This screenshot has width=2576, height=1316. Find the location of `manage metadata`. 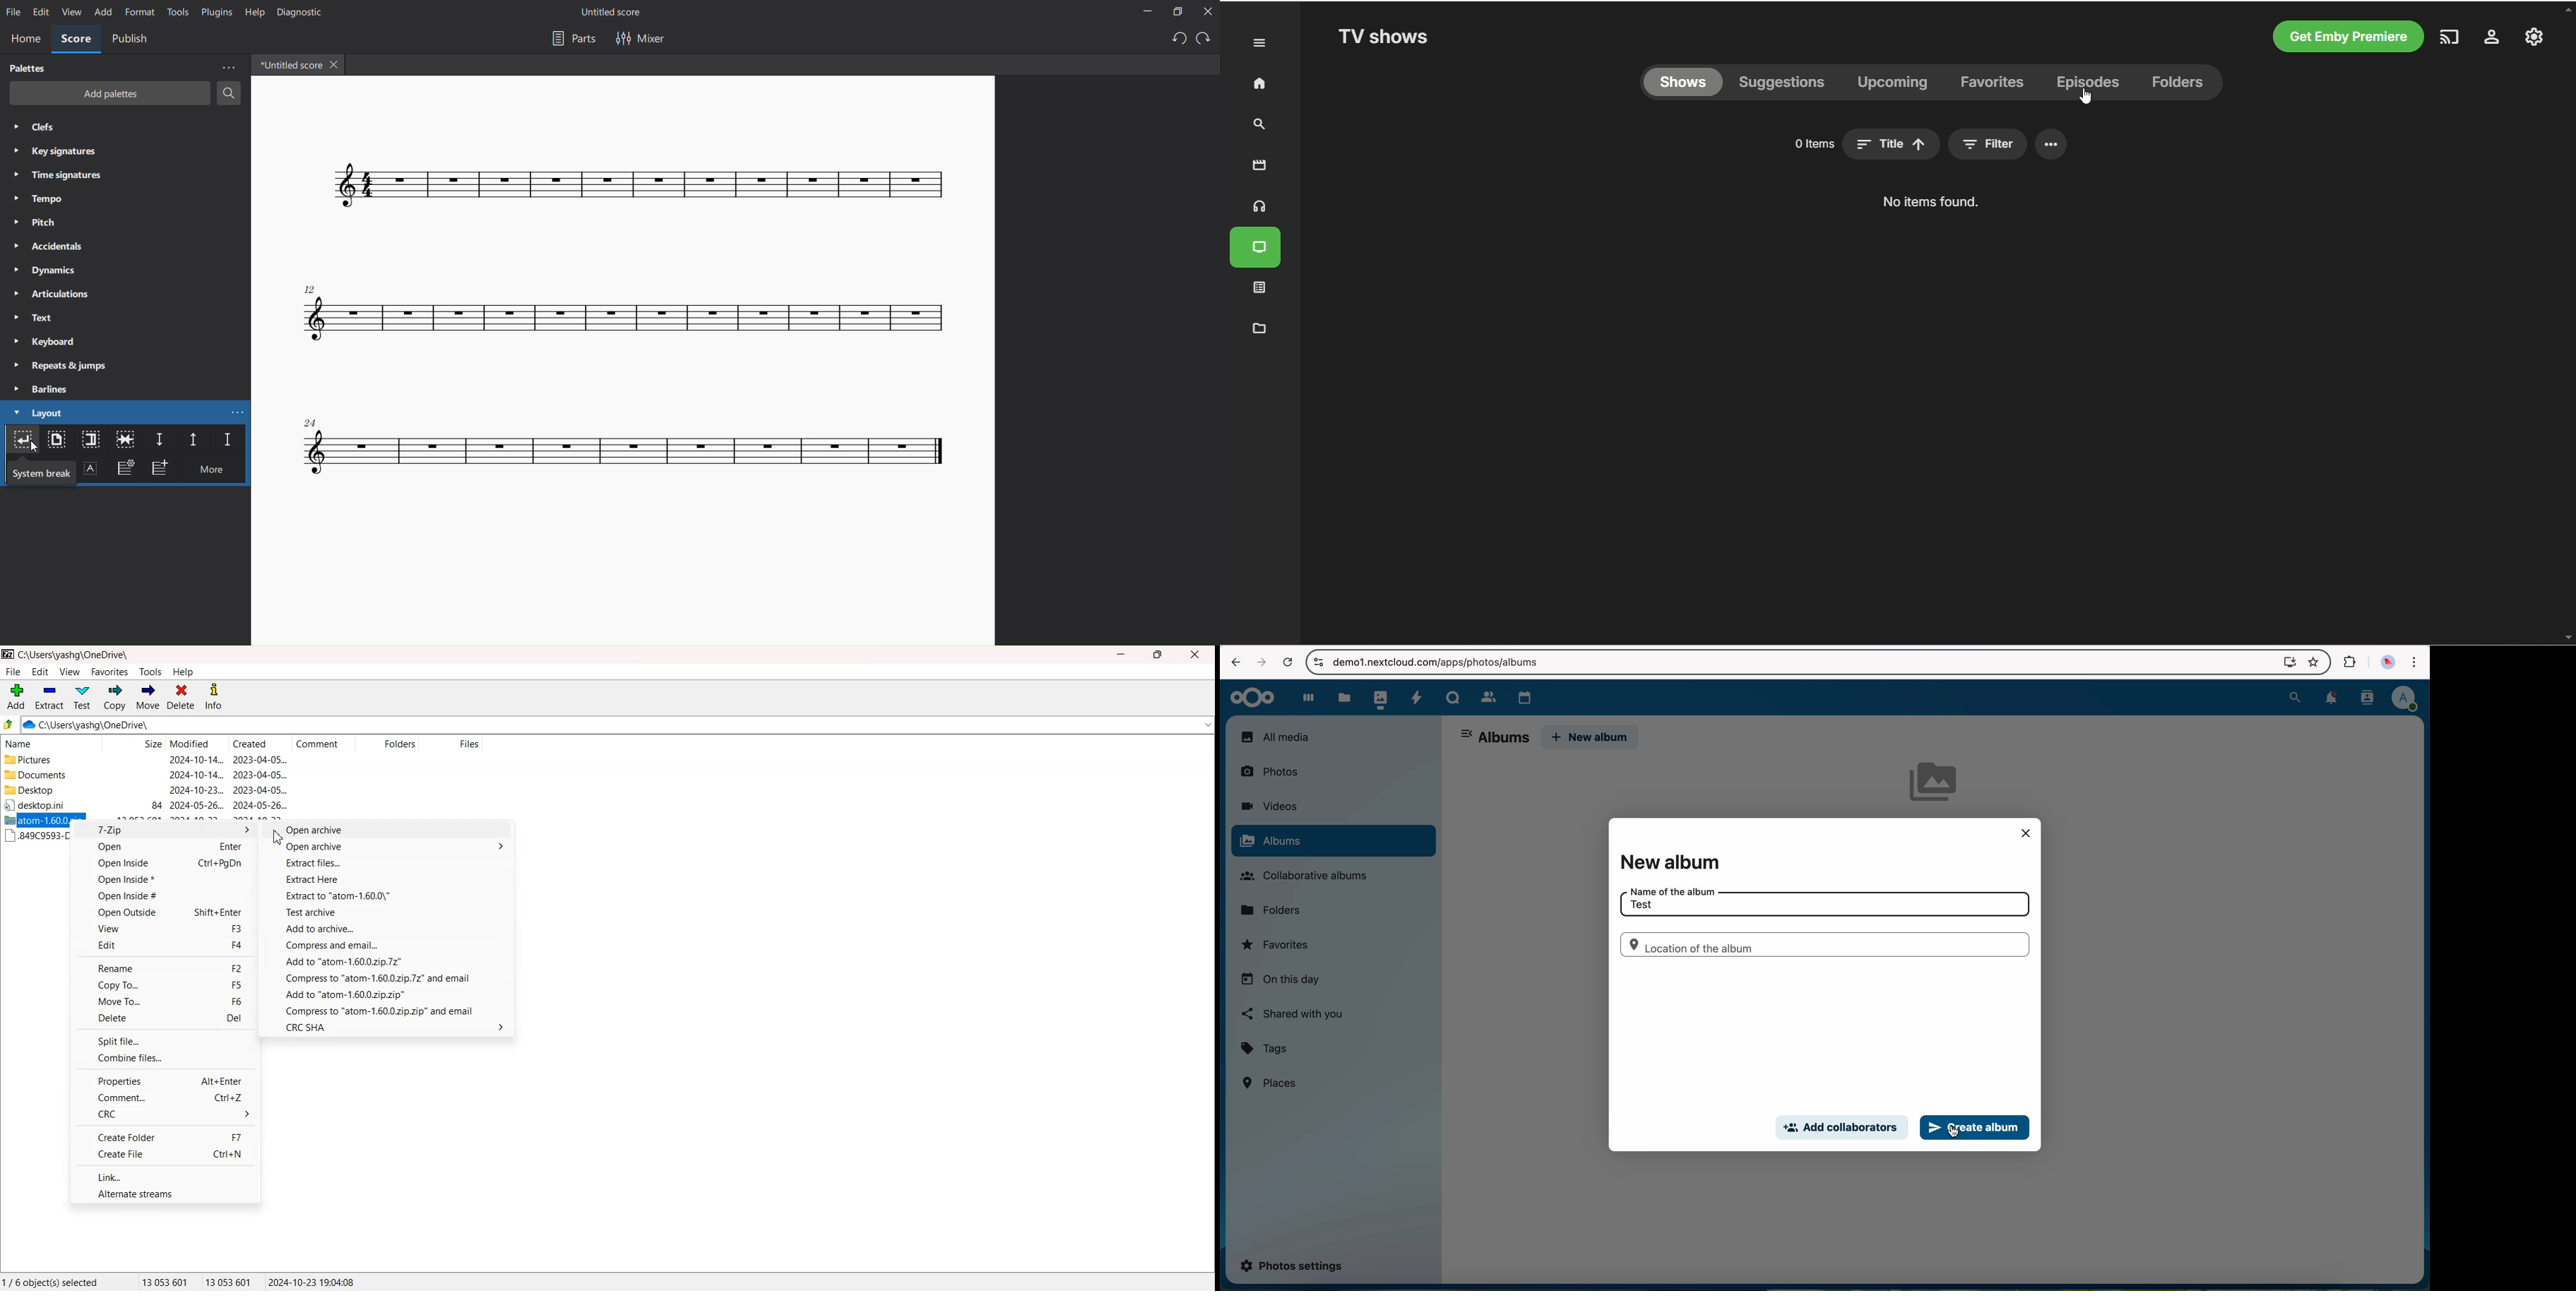

manage metadata is located at coordinates (1261, 328).